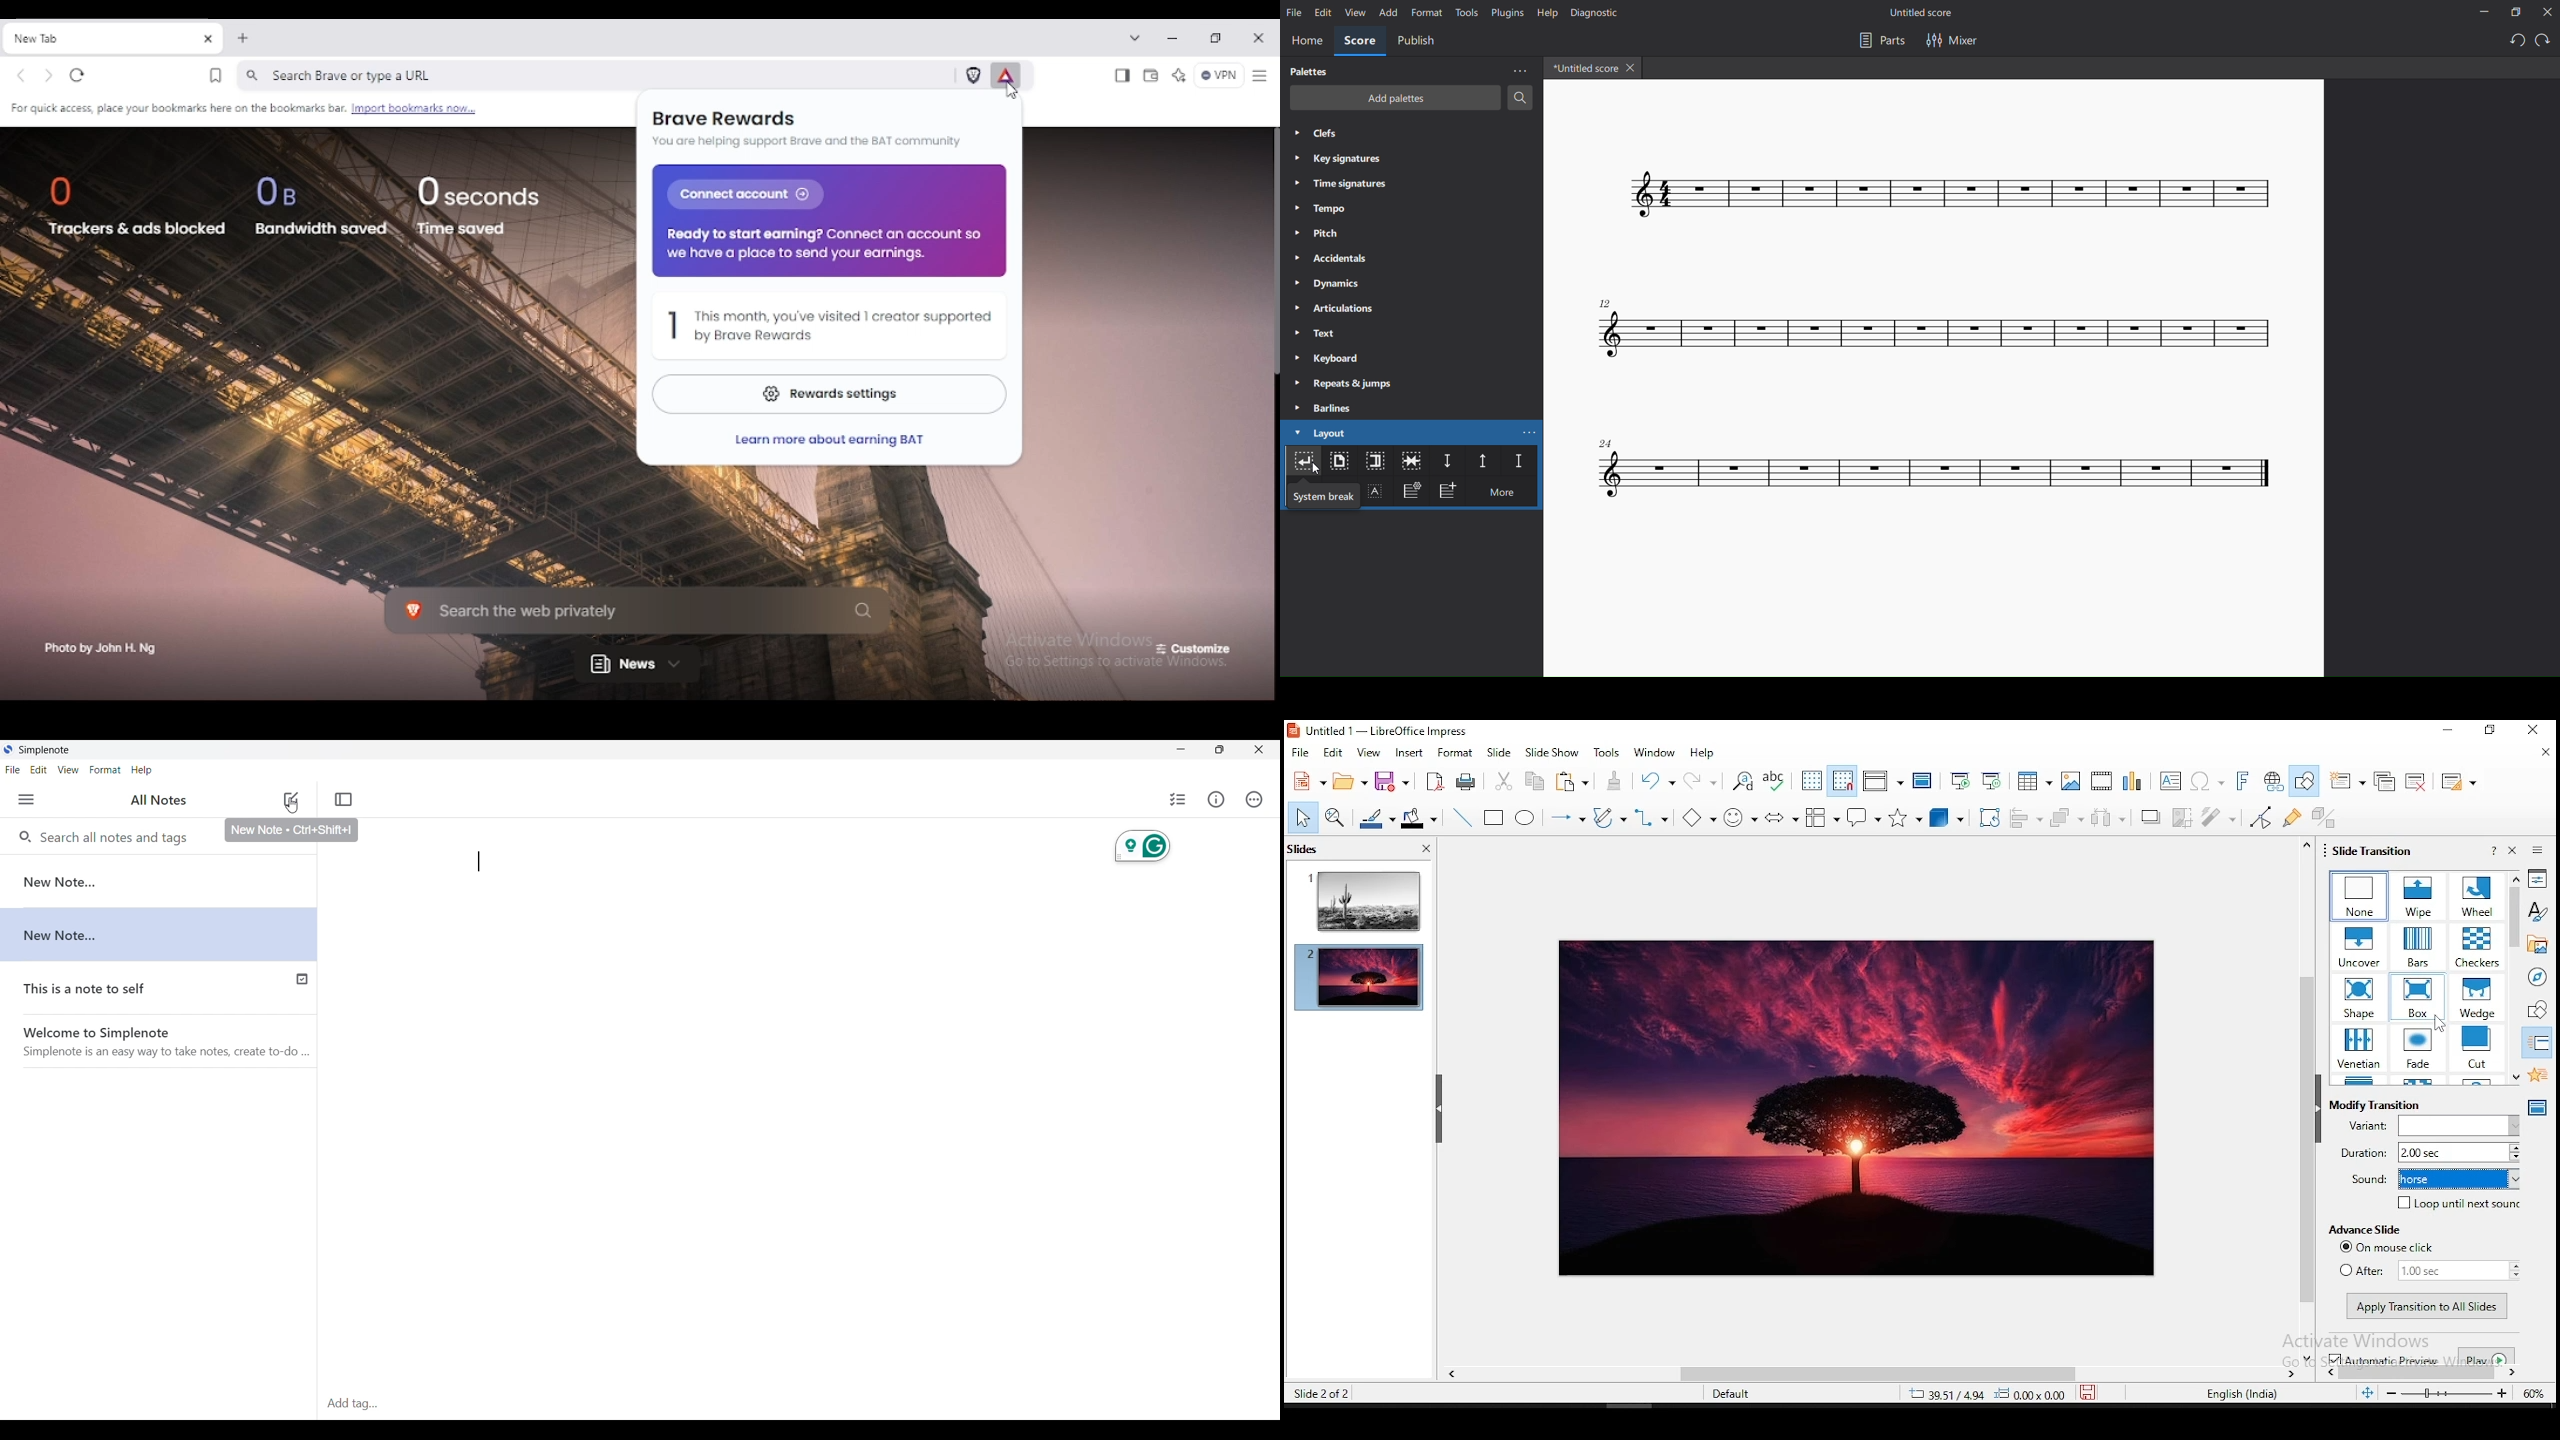  What do you see at coordinates (1302, 849) in the screenshot?
I see `slides` at bounding box center [1302, 849].